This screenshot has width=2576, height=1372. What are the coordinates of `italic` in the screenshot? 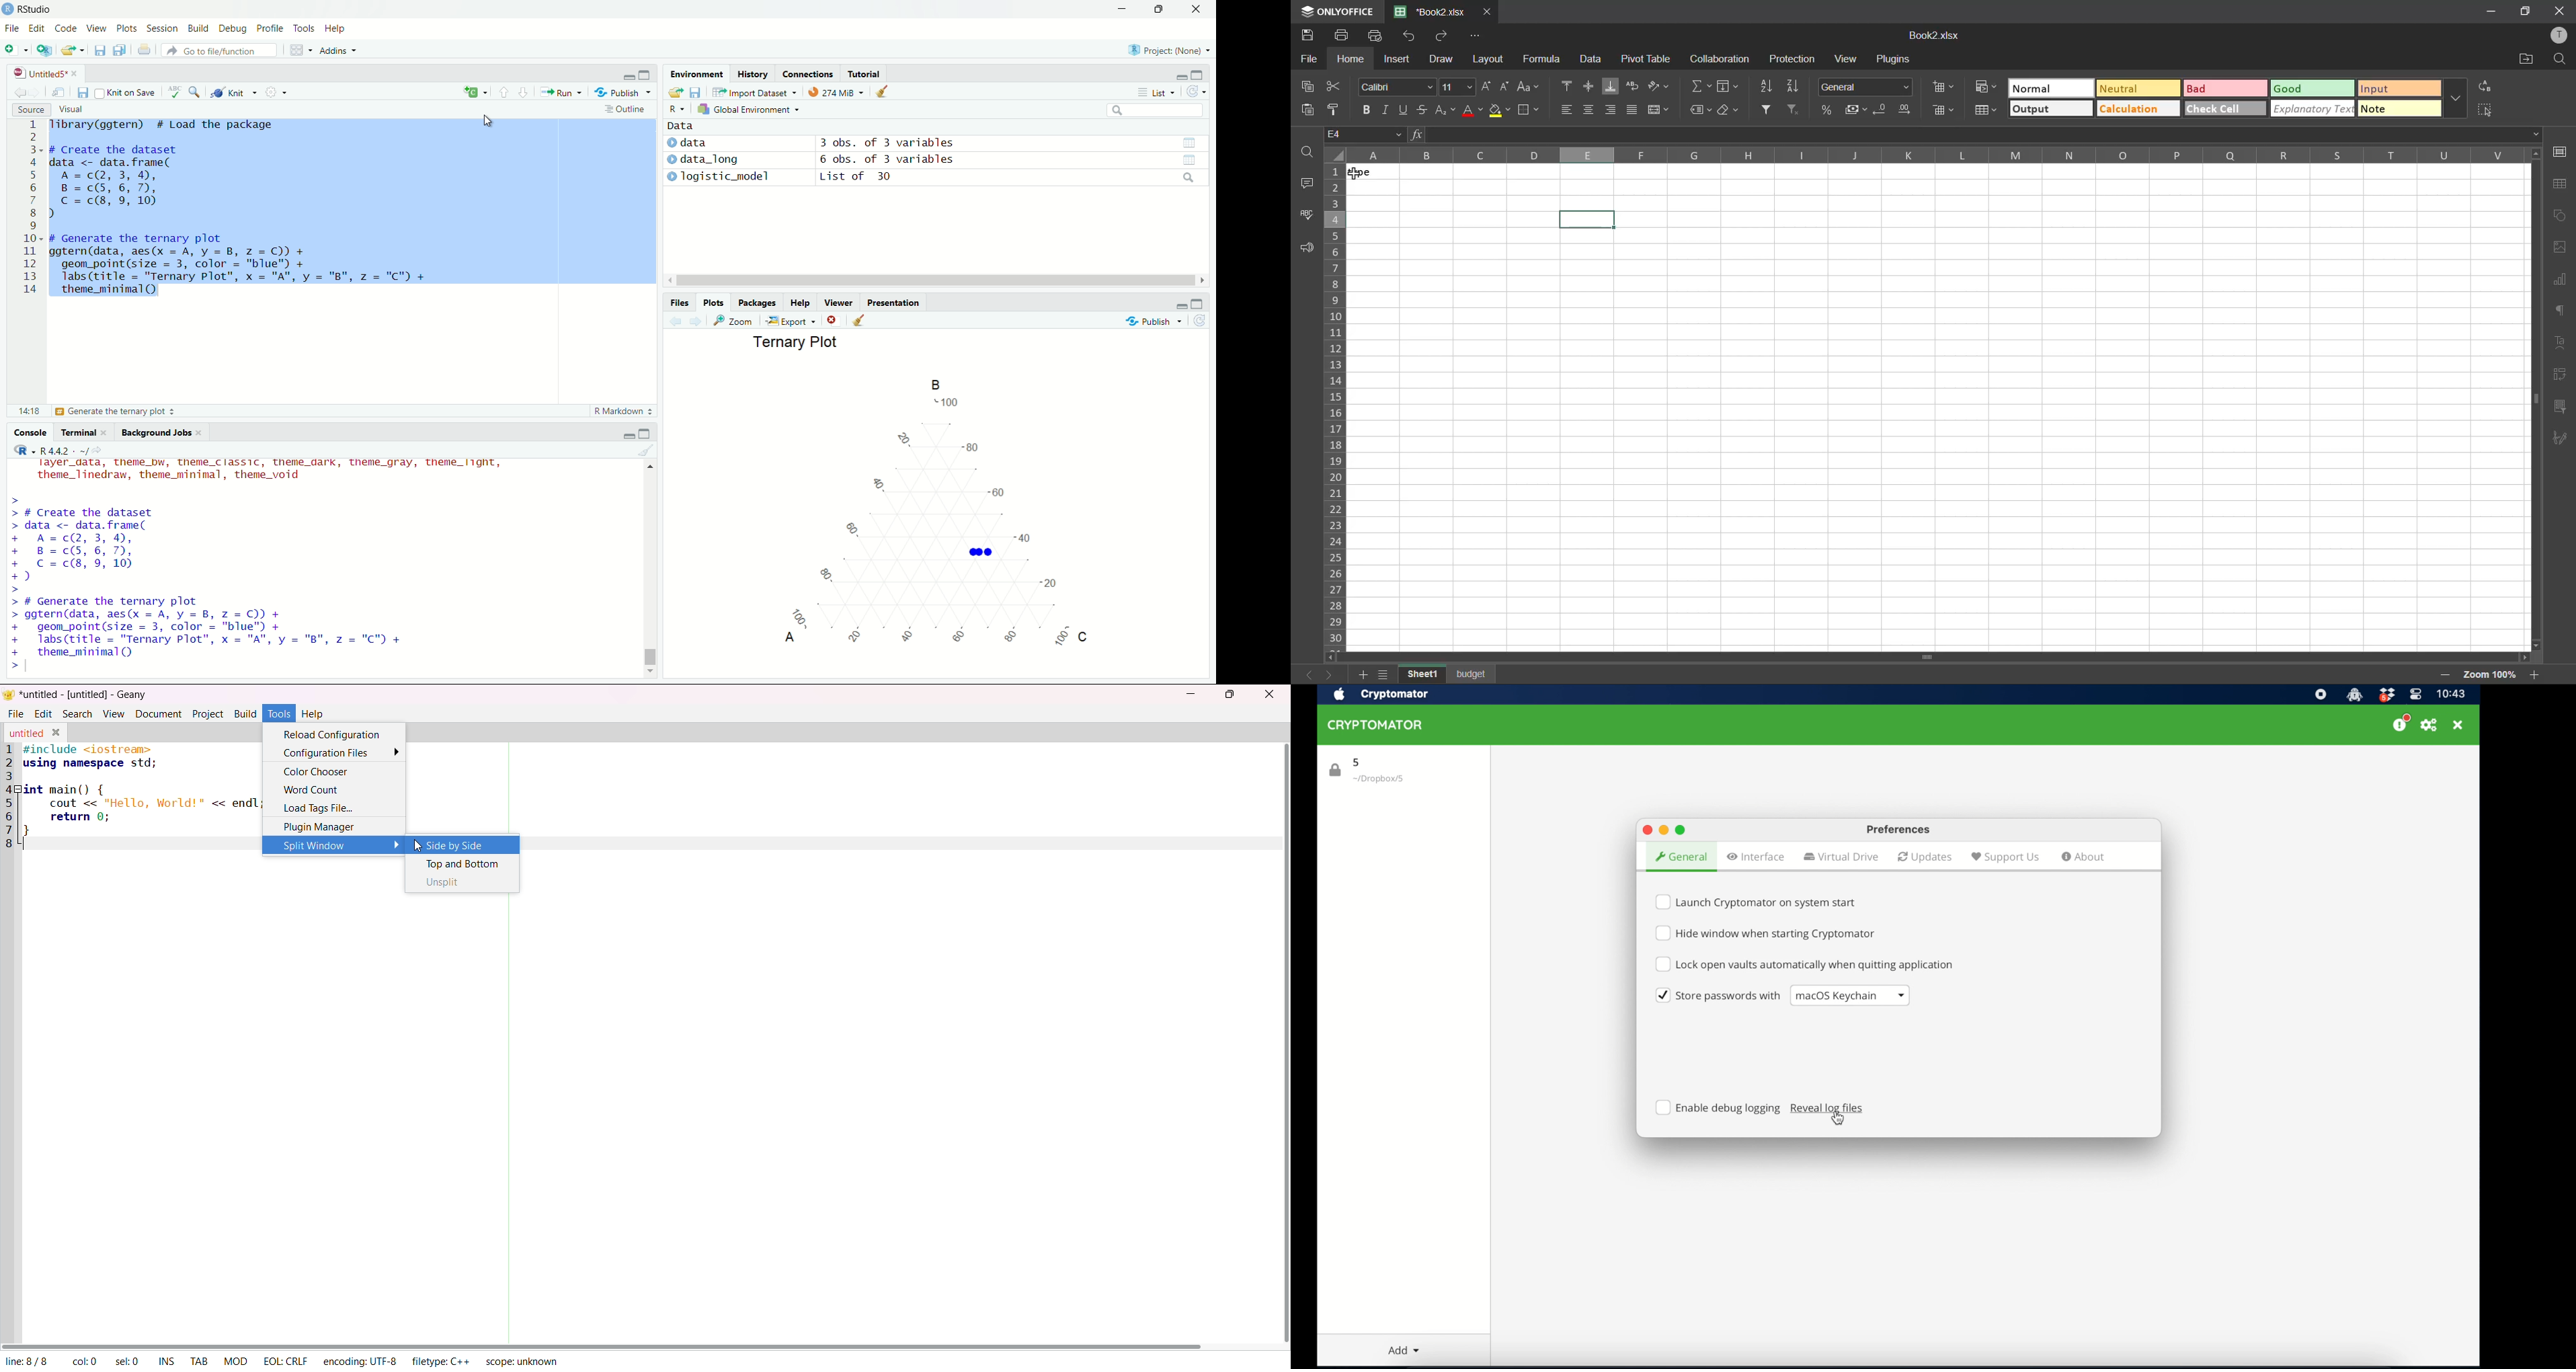 It's located at (1384, 110).